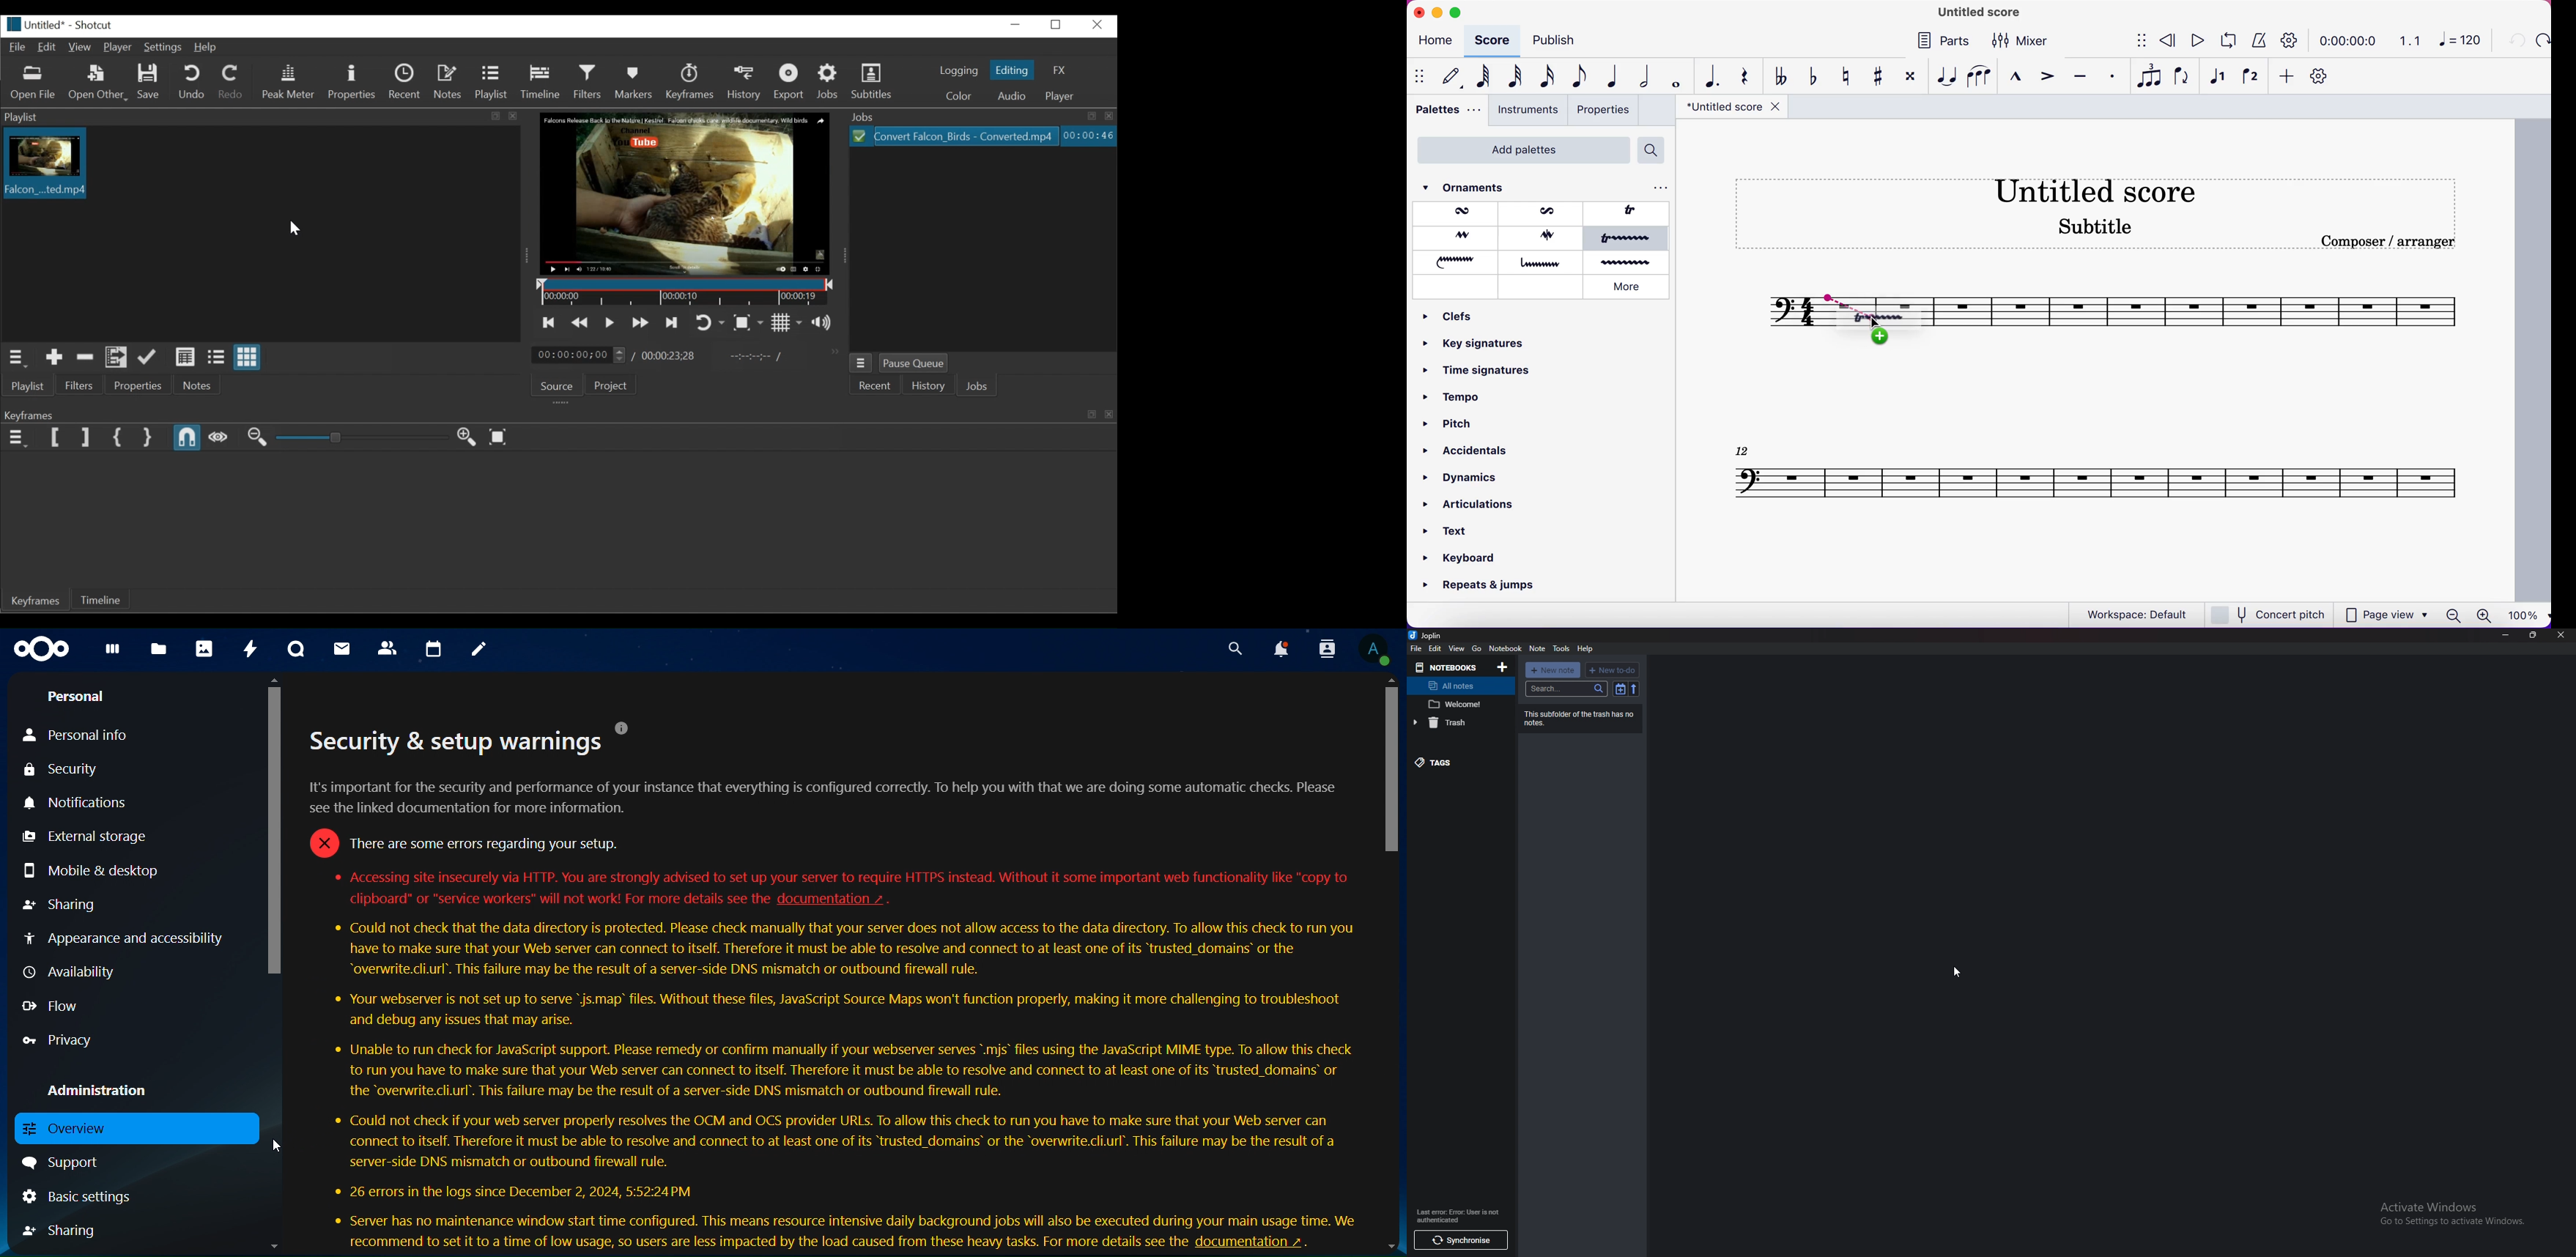  I want to click on mordent, so click(1459, 214).